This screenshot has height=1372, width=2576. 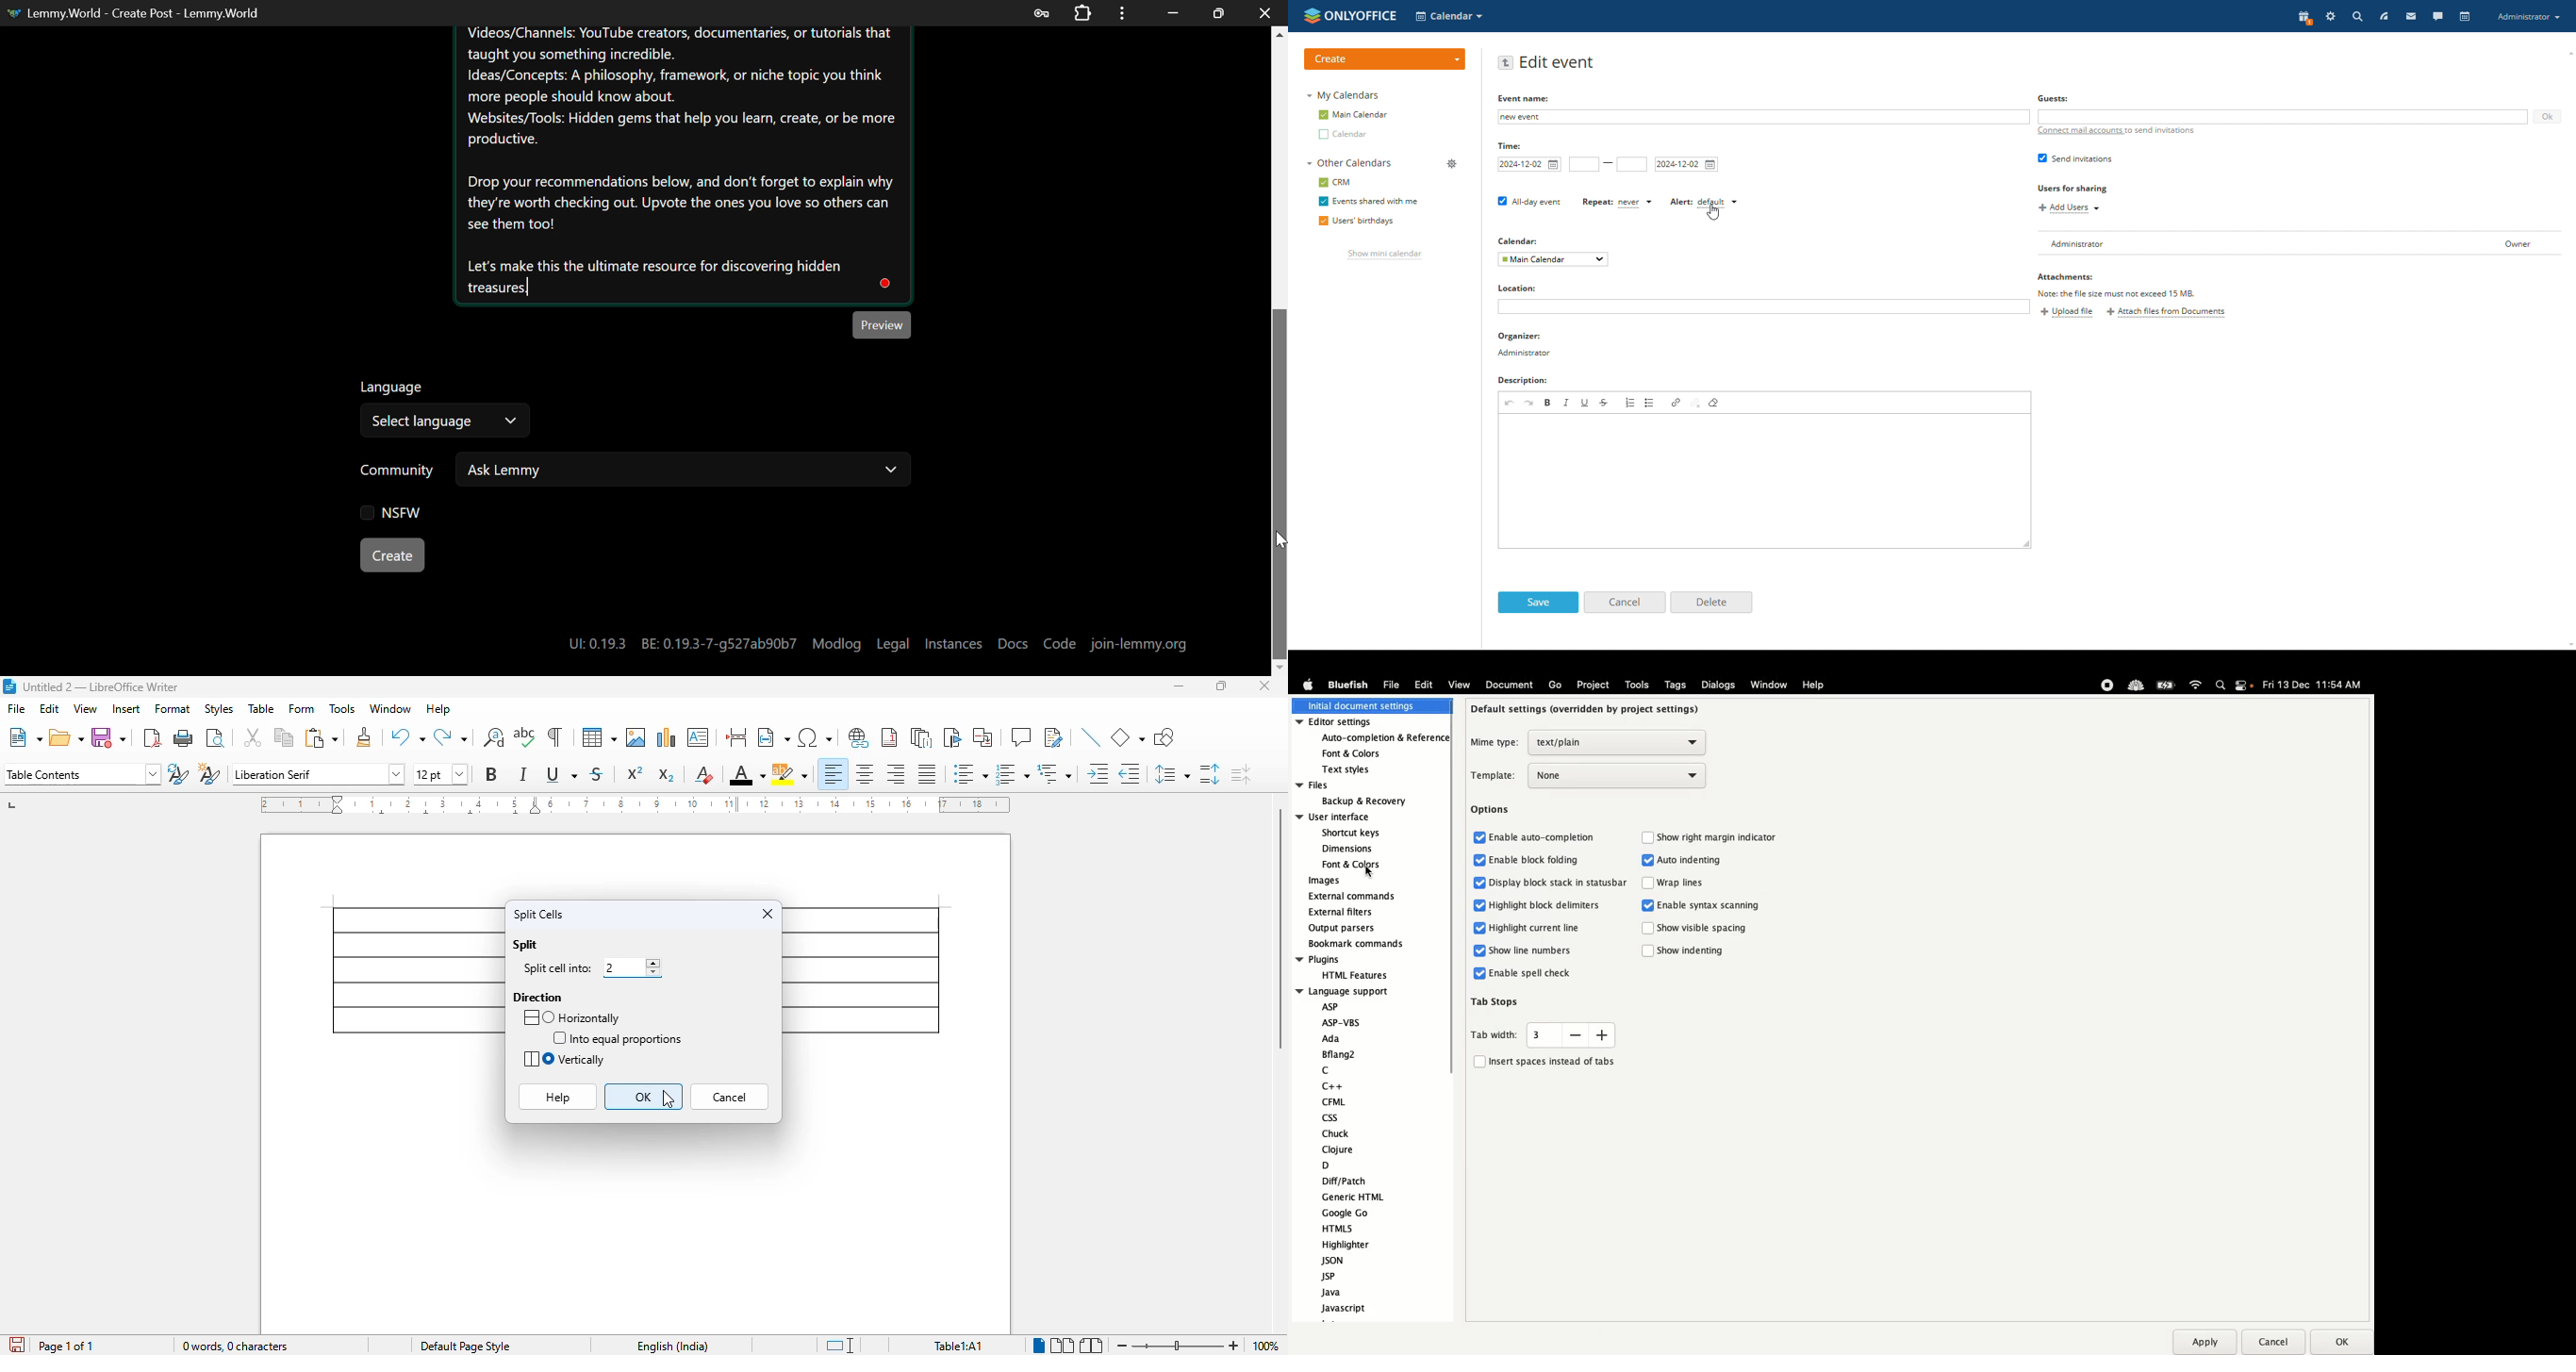 I want to click on insert field, so click(x=773, y=736).